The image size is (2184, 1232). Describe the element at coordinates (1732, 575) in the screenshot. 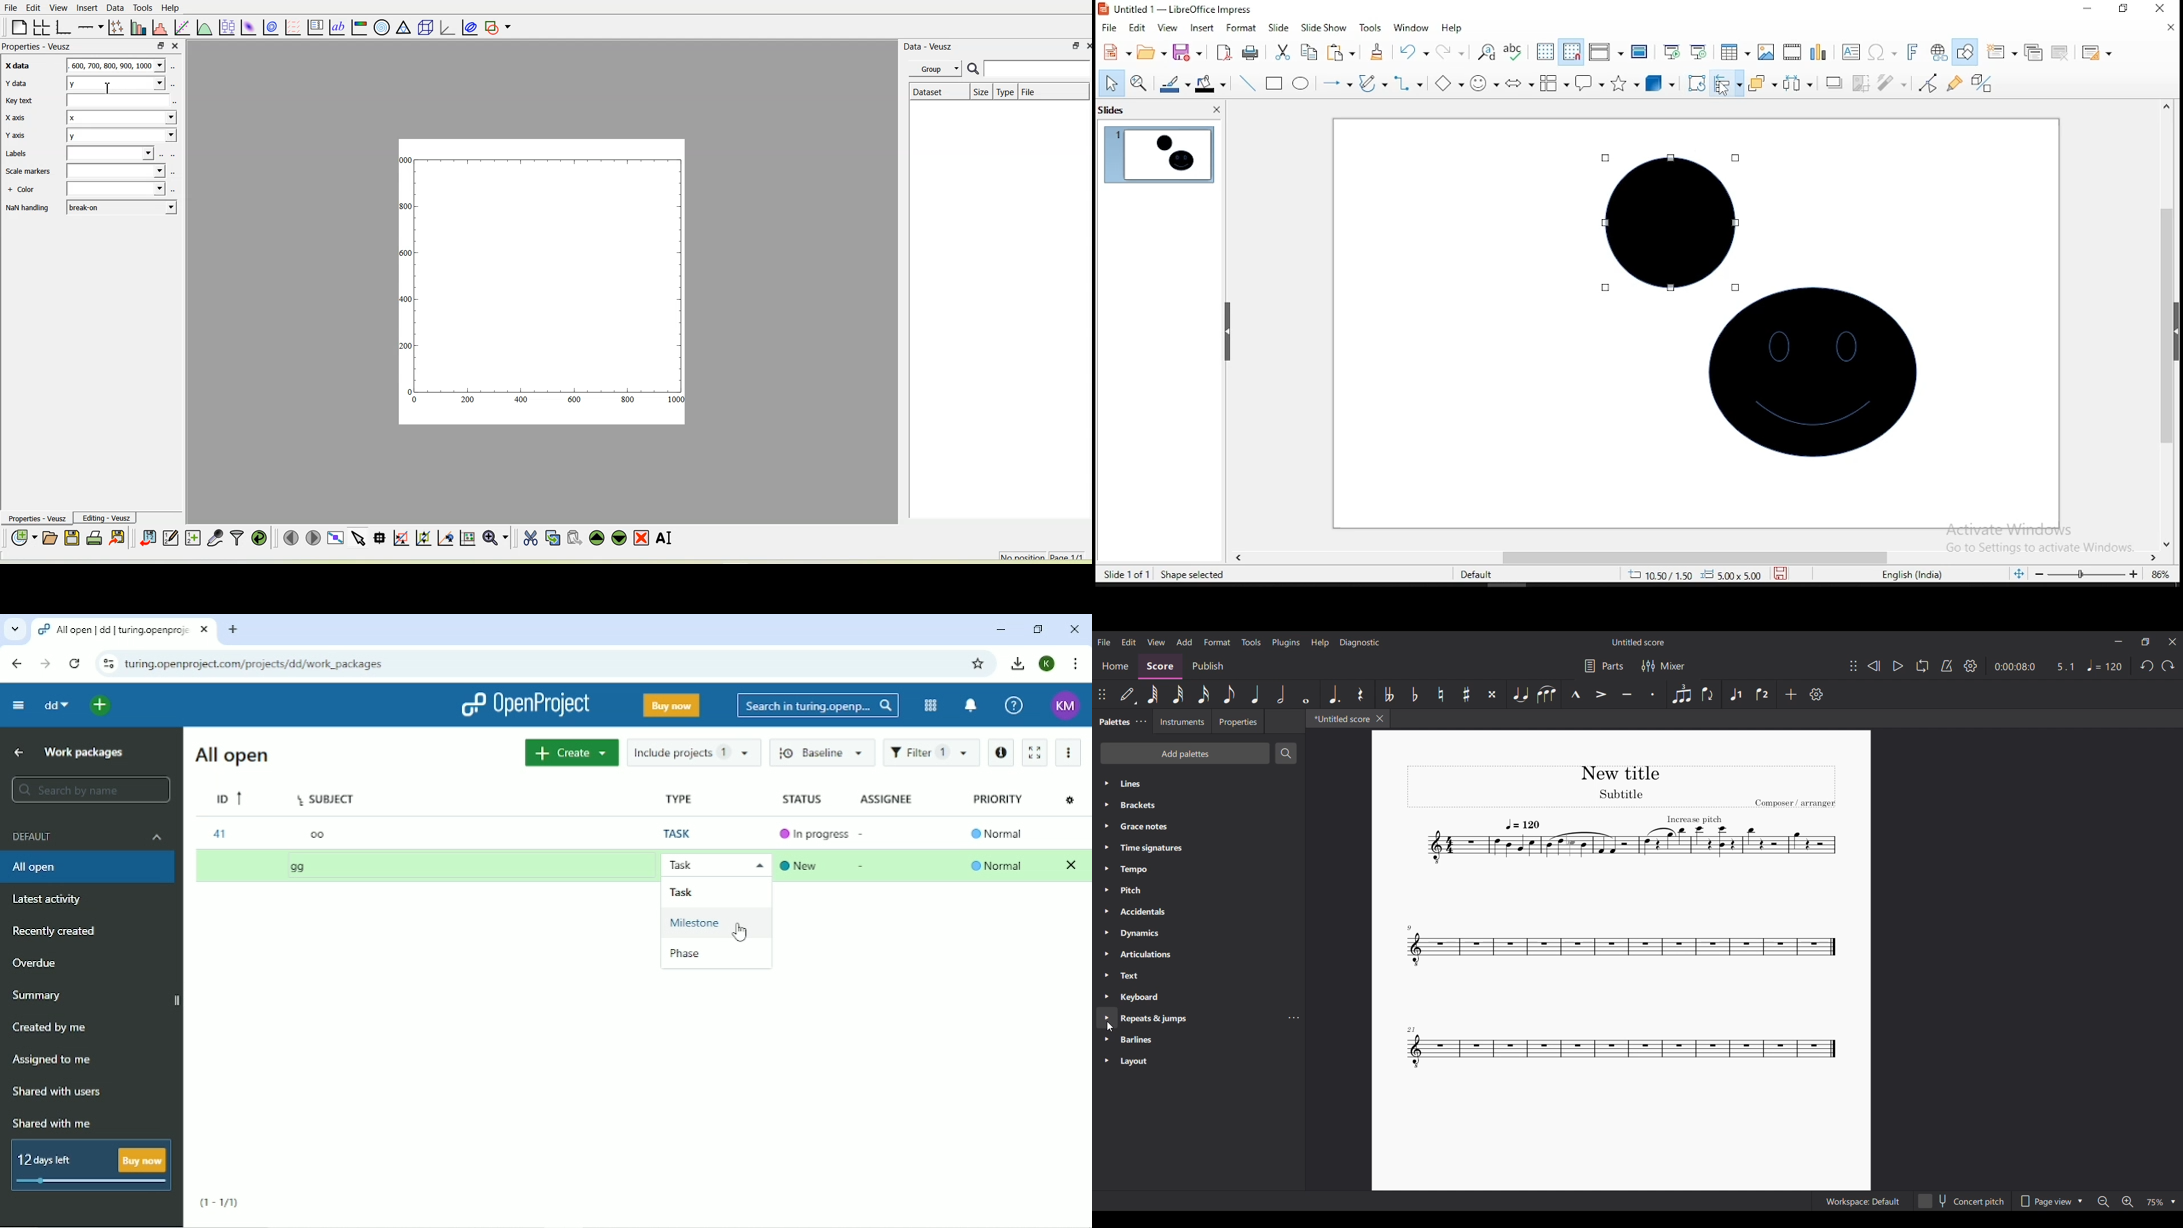

I see `0.00x0.00` at that location.